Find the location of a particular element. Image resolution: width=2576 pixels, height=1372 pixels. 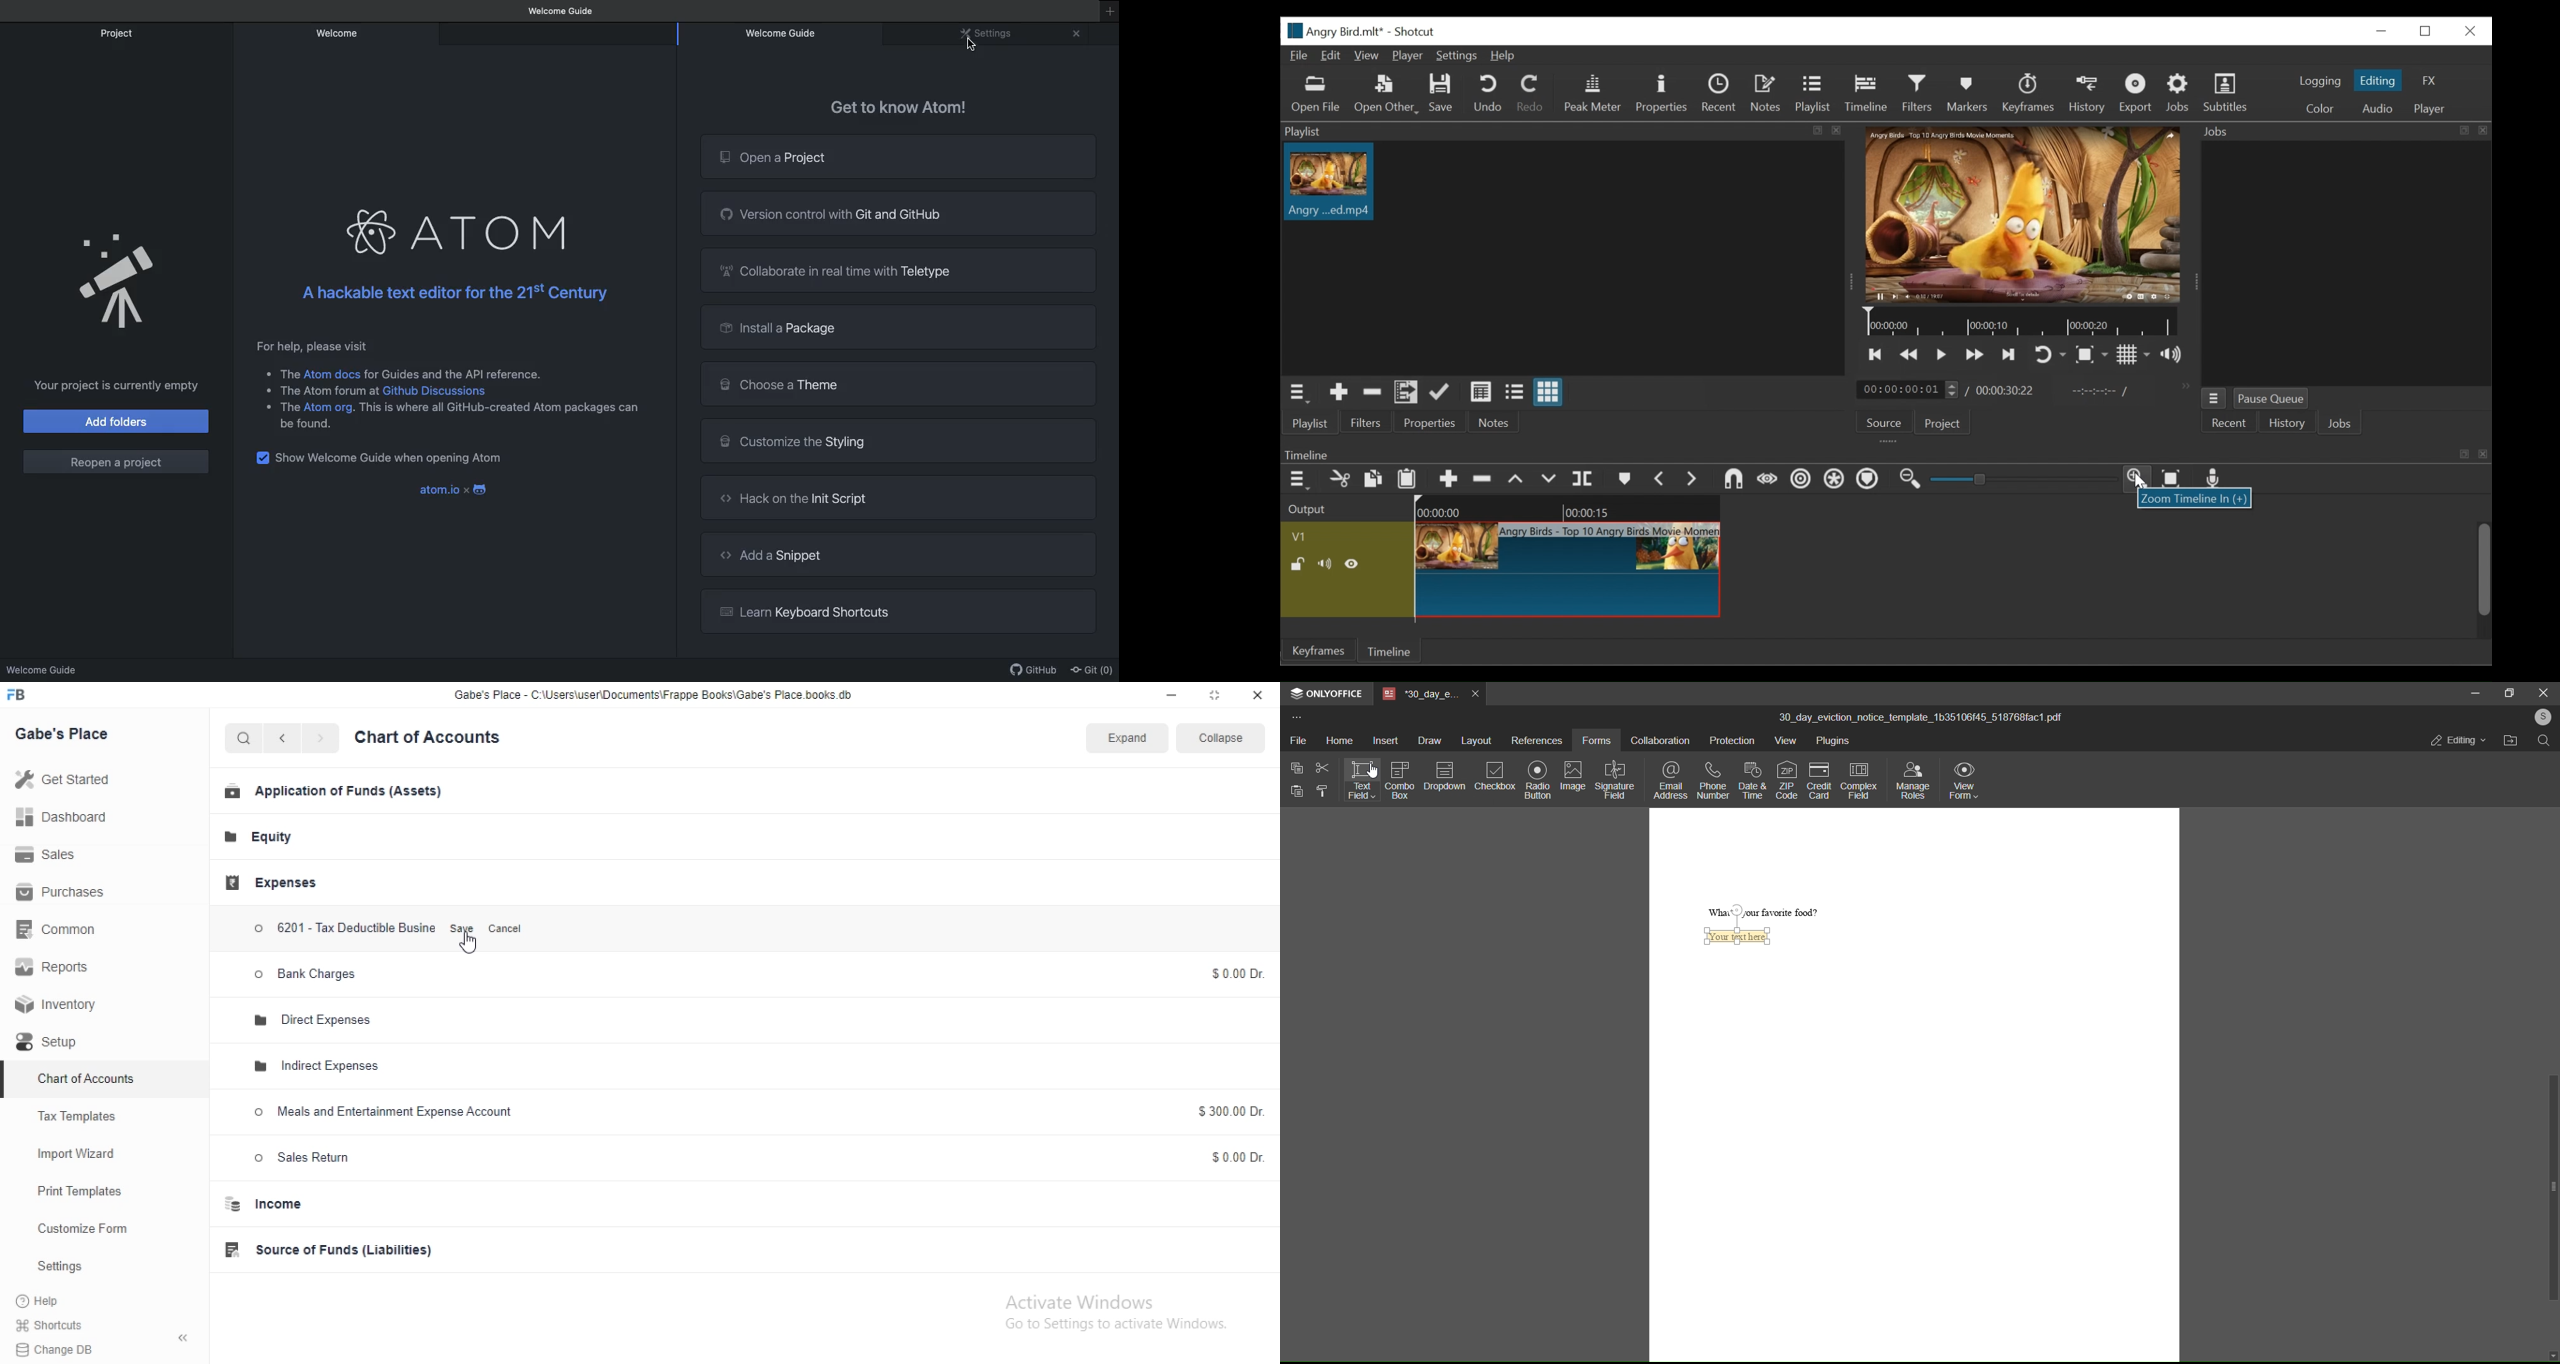

phone number is located at coordinates (1713, 780).